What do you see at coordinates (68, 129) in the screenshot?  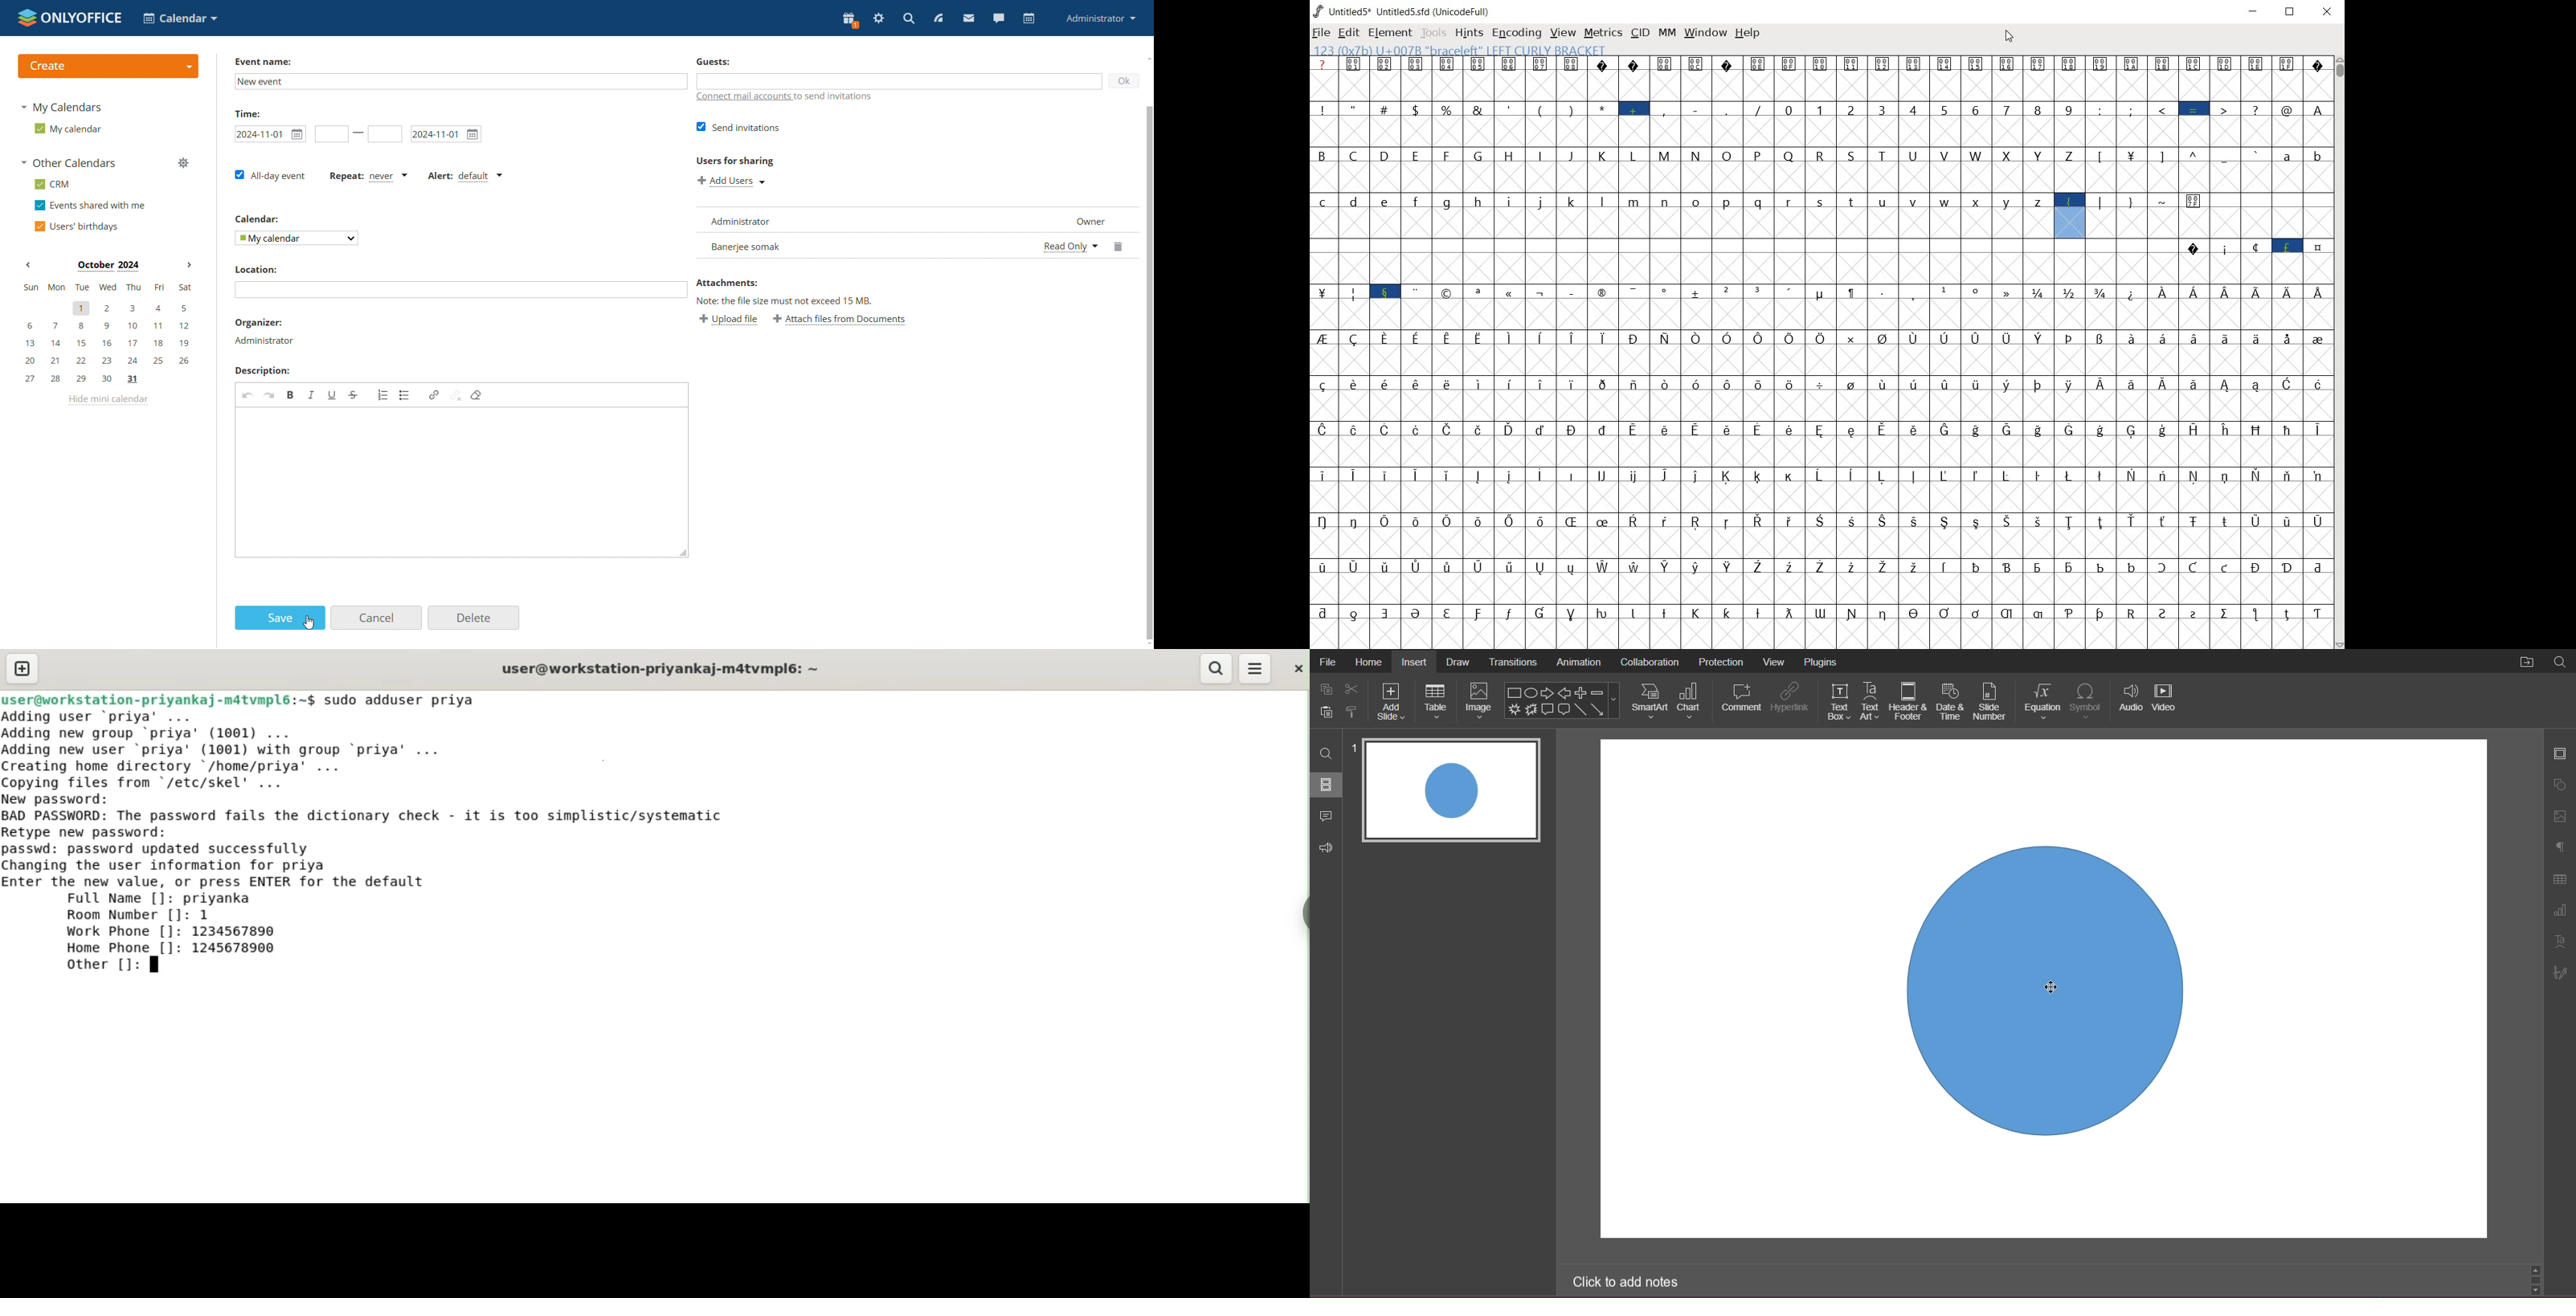 I see `my calendar` at bounding box center [68, 129].